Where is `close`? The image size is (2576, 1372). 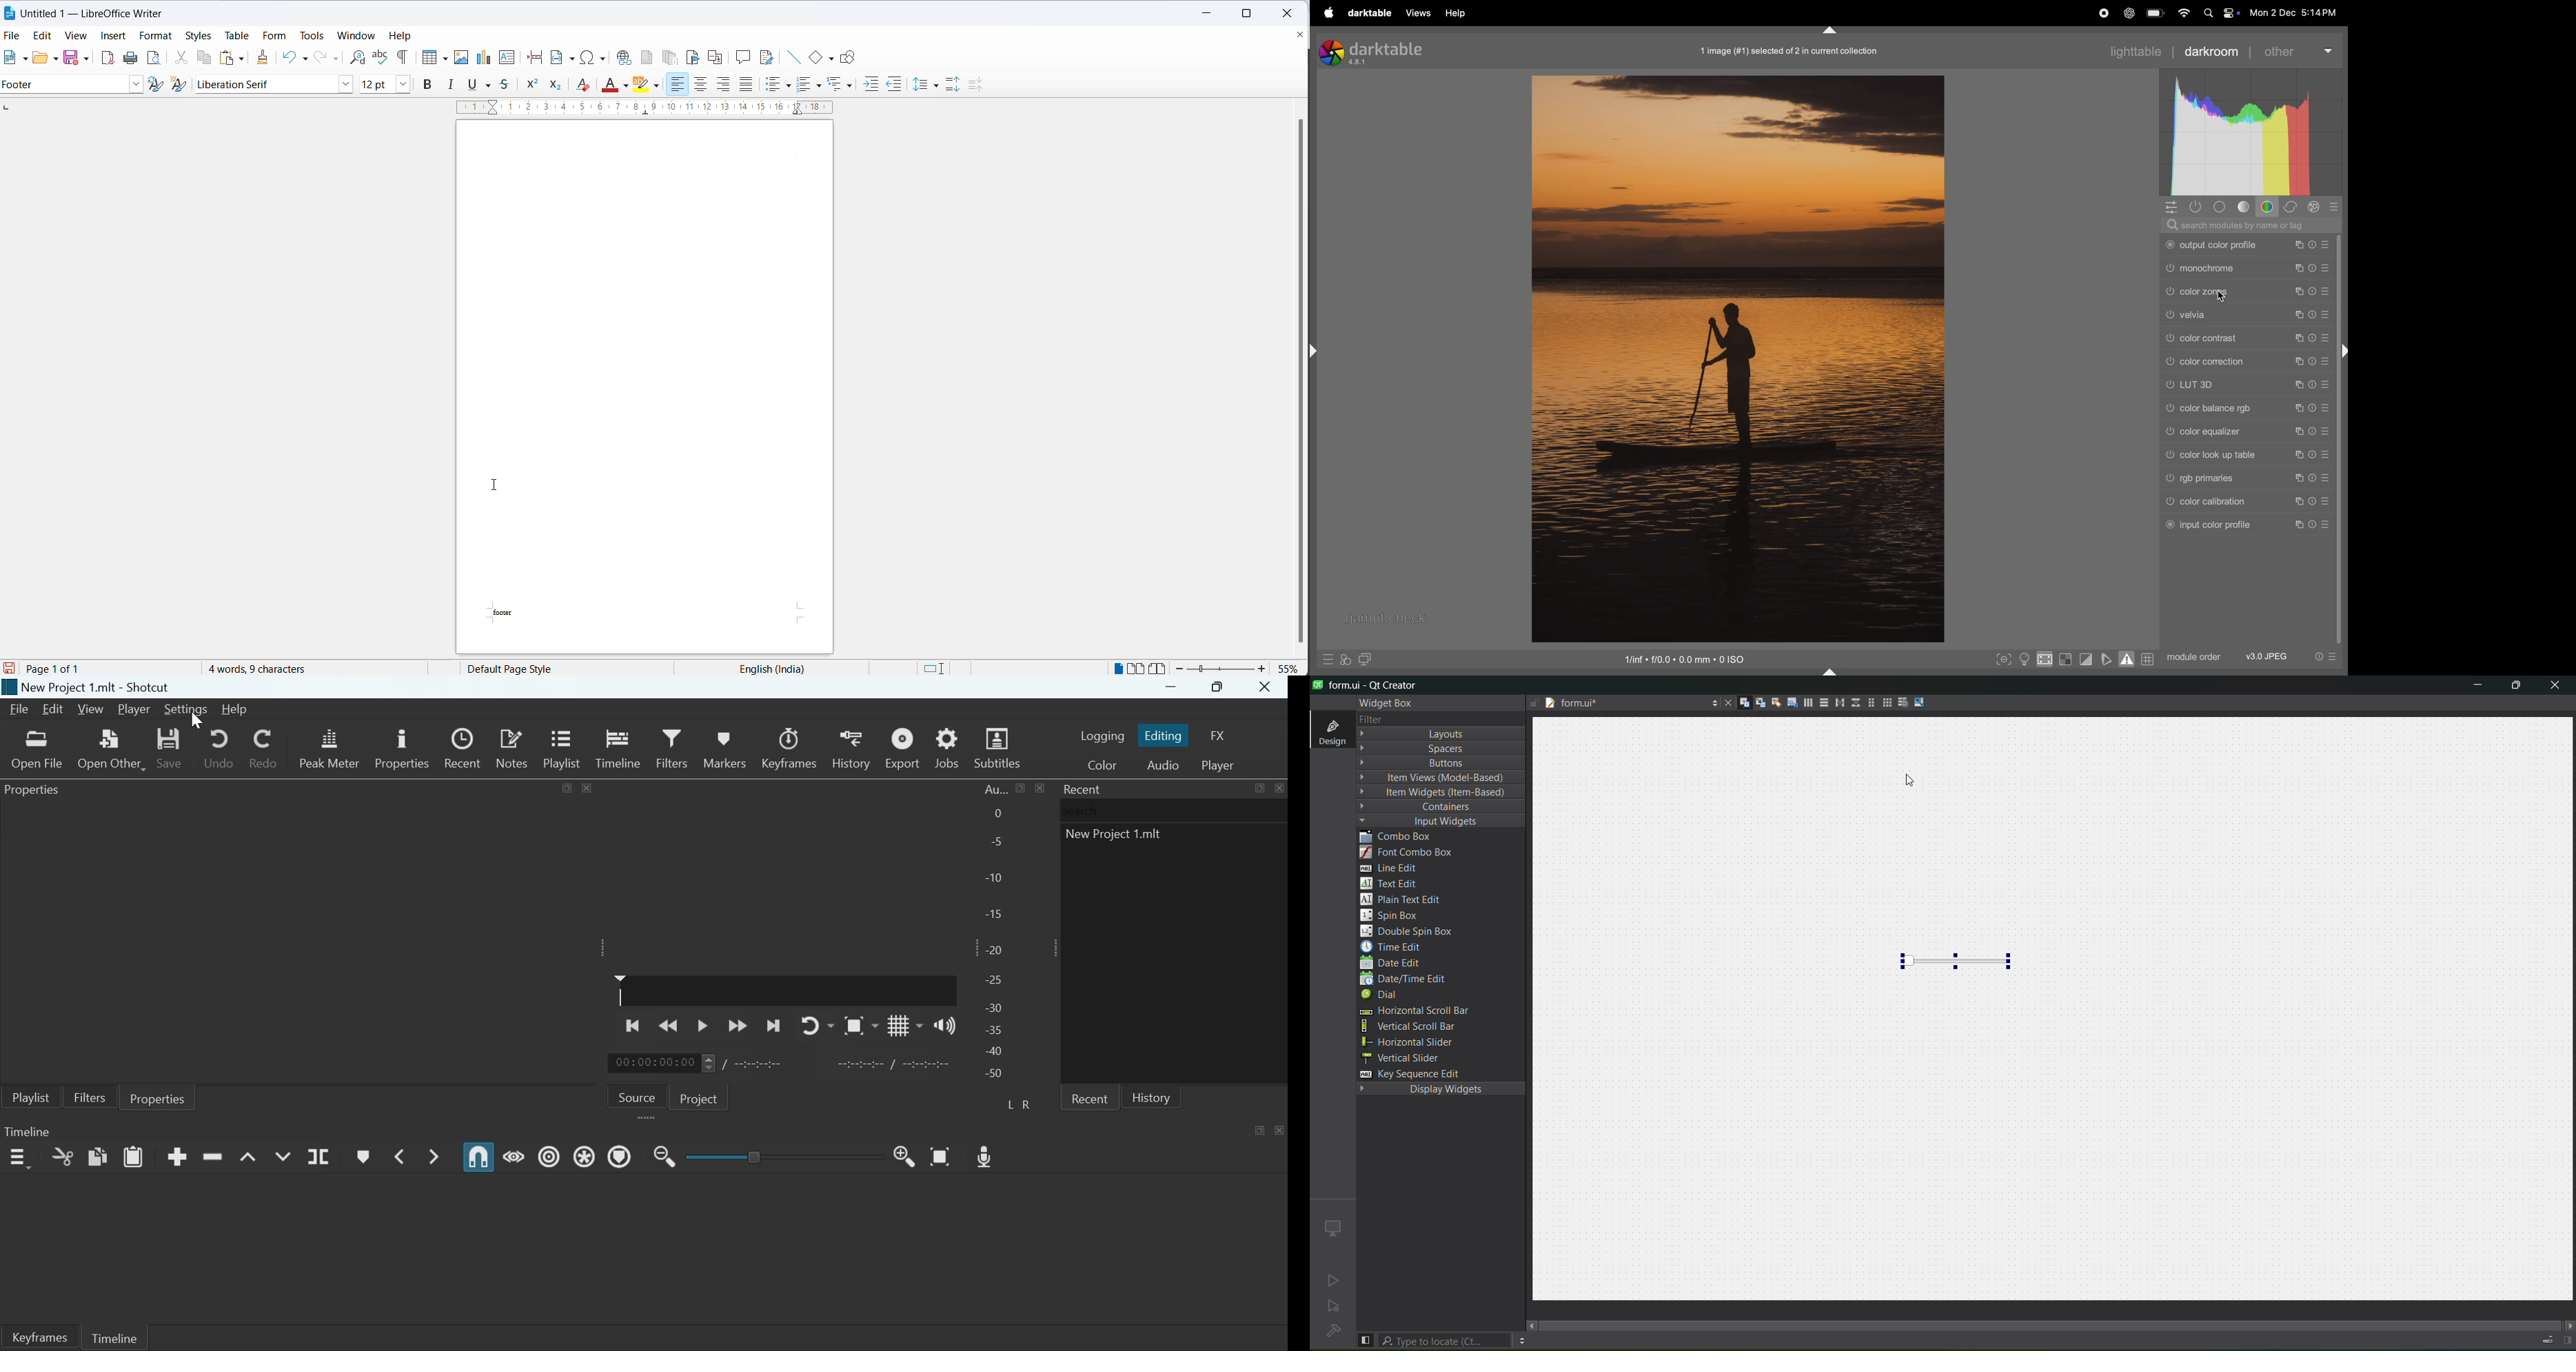
close is located at coordinates (1291, 12).